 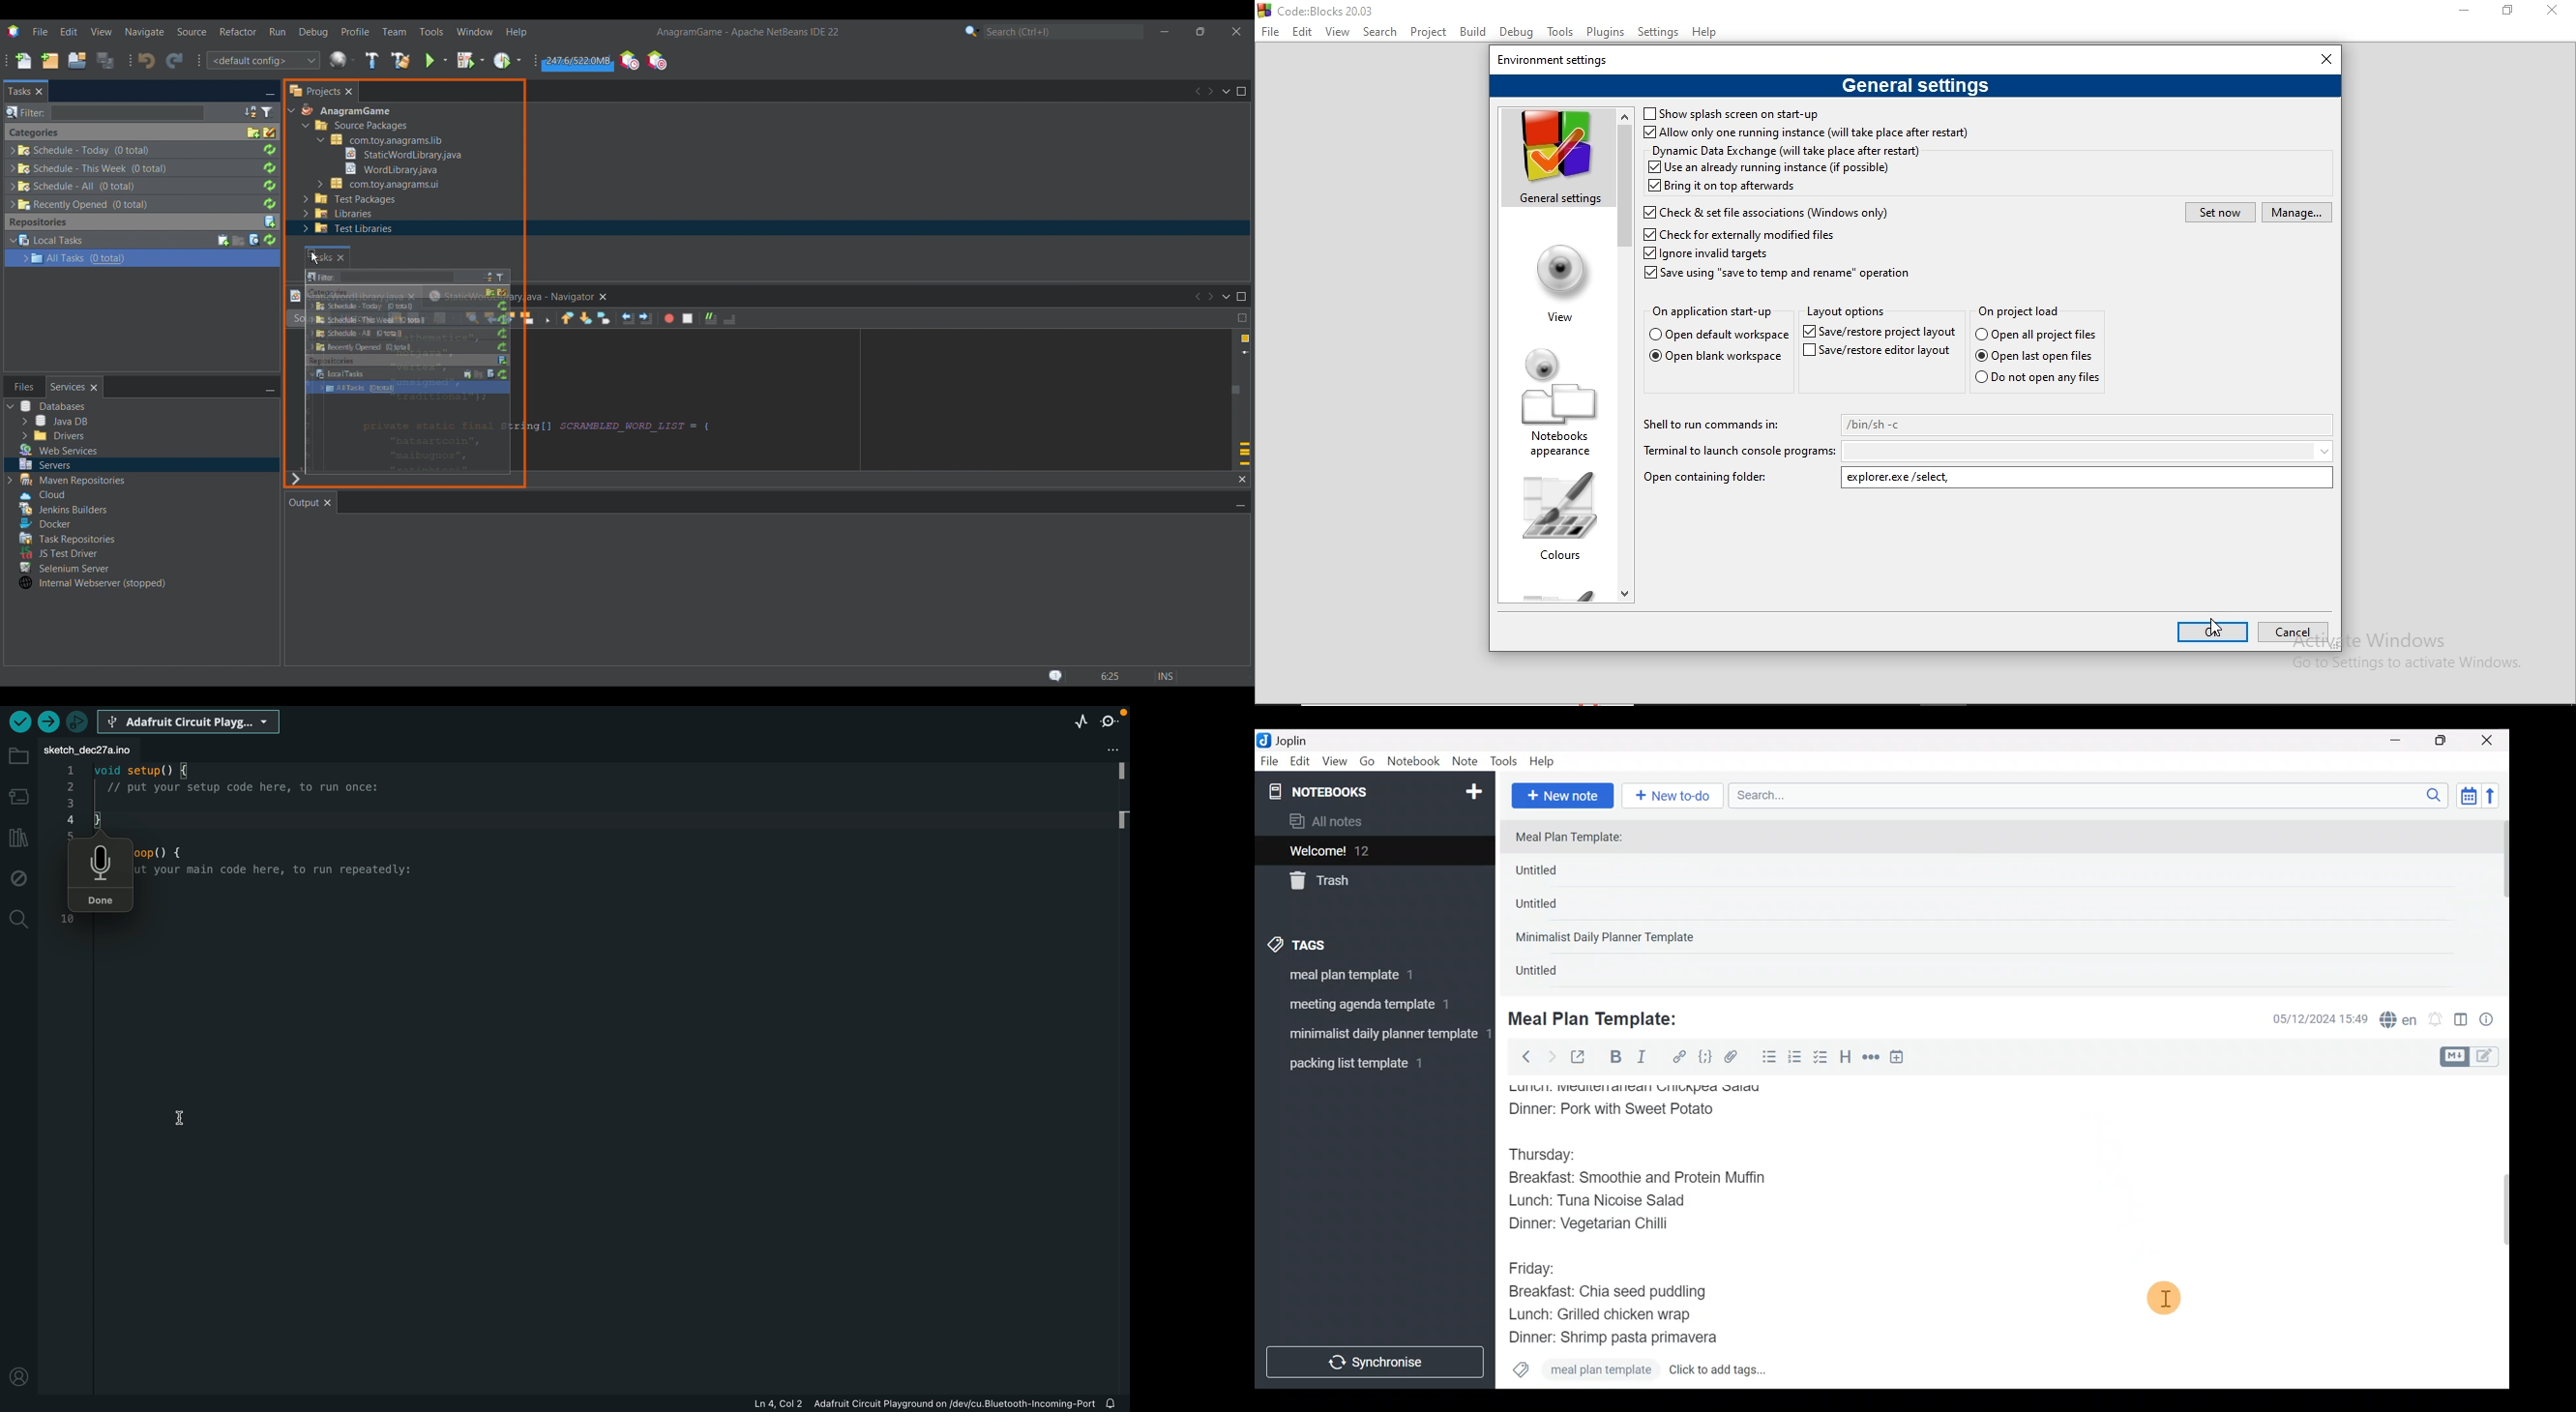 What do you see at coordinates (1518, 31) in the screenshot?
I see `Debug ` at bounding box center [1518, 31].